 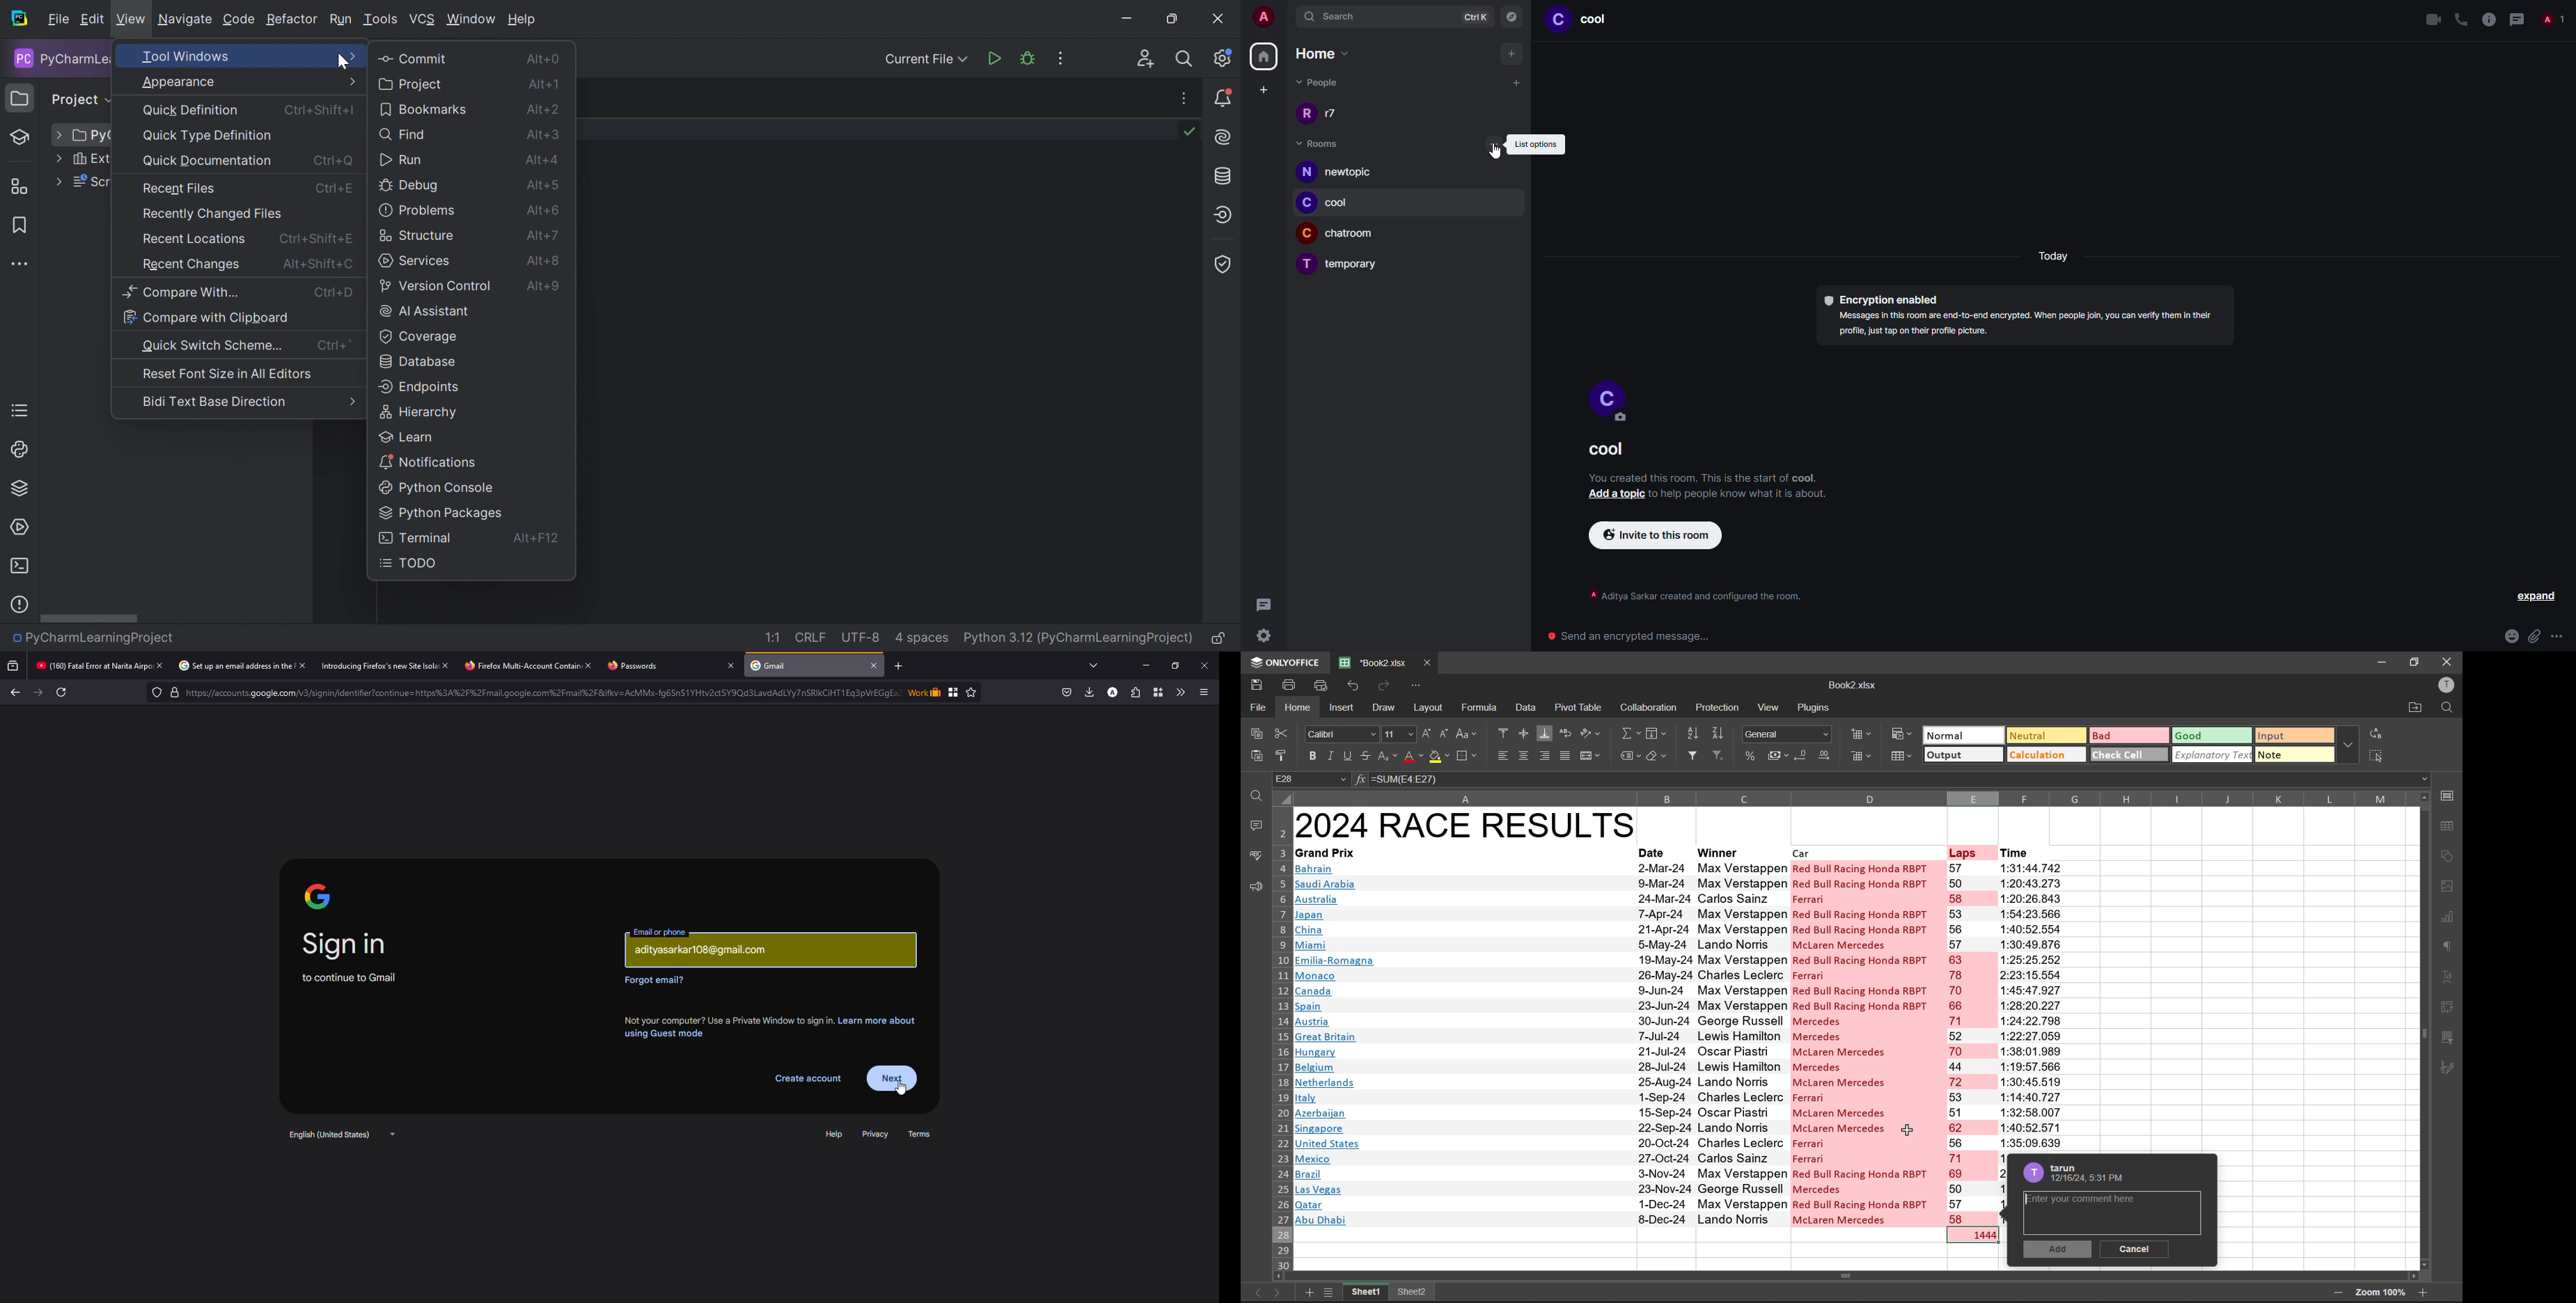 I want to click on Python Packages, so click(x=442, y=513).